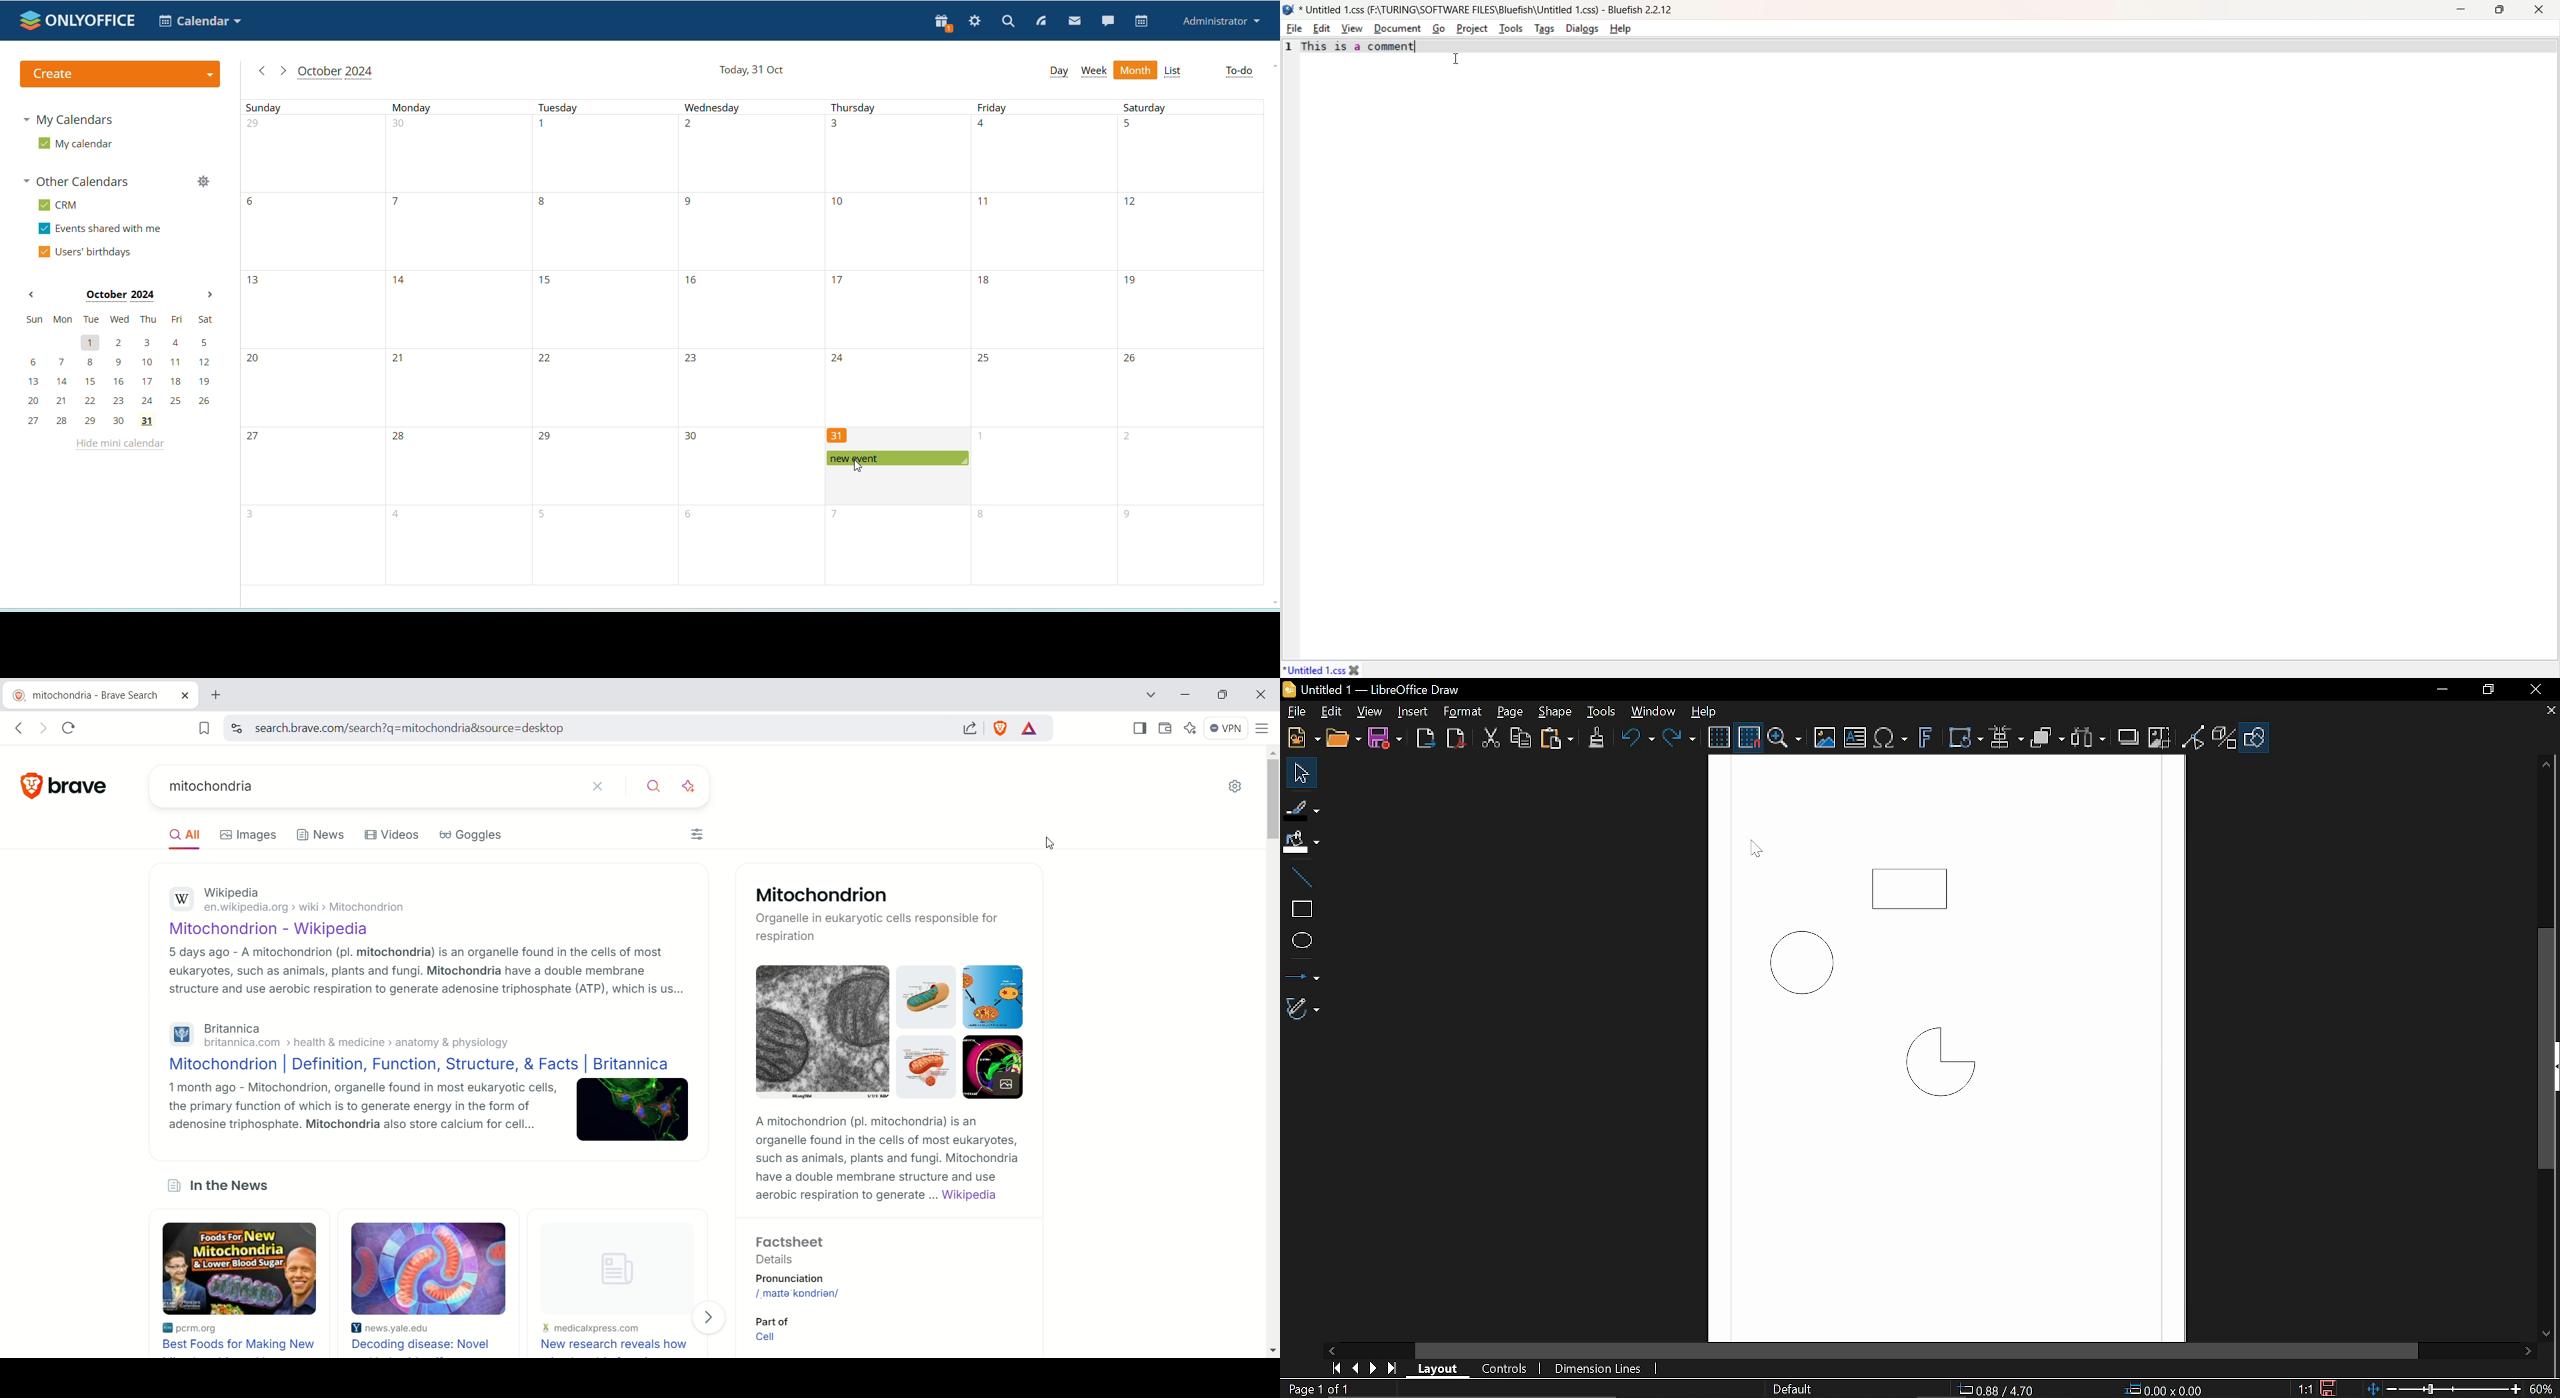  What do you see at coordinates (1320, 28) in the screenshot?
I see `Edit` at bounding box center [1320, 28].